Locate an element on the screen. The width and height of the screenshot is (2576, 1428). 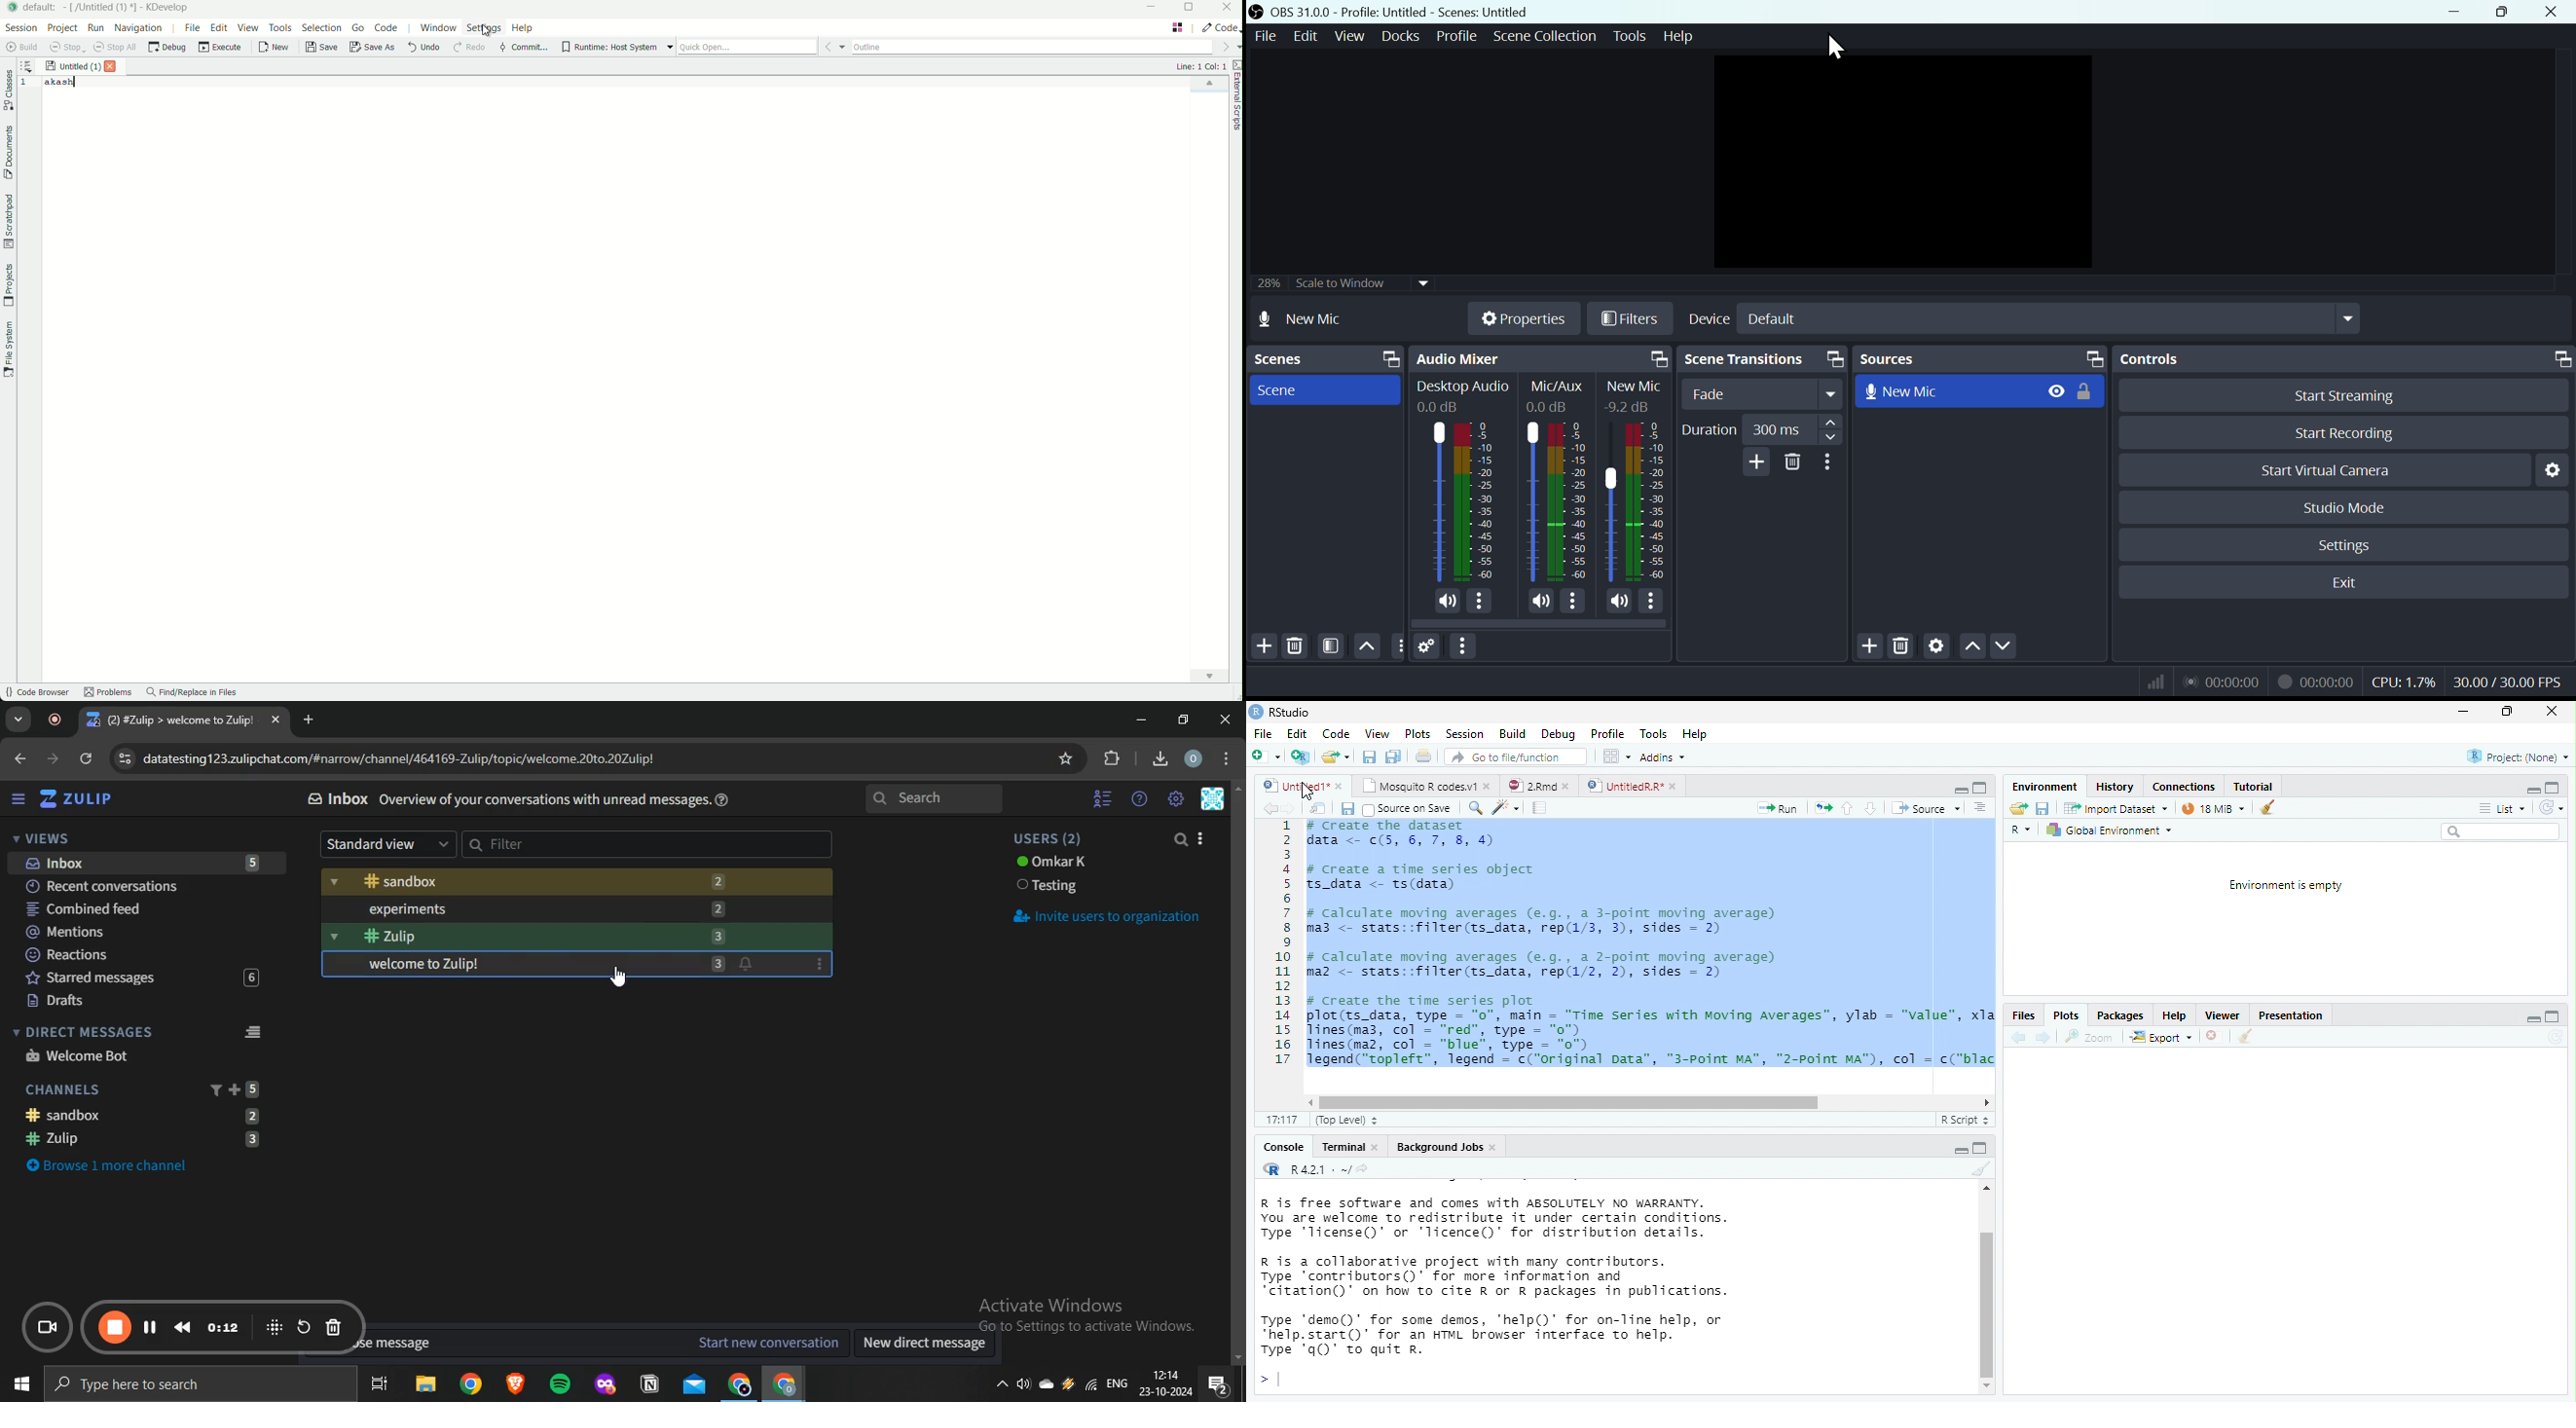
zoom is located at coordinates (2092, 1037).